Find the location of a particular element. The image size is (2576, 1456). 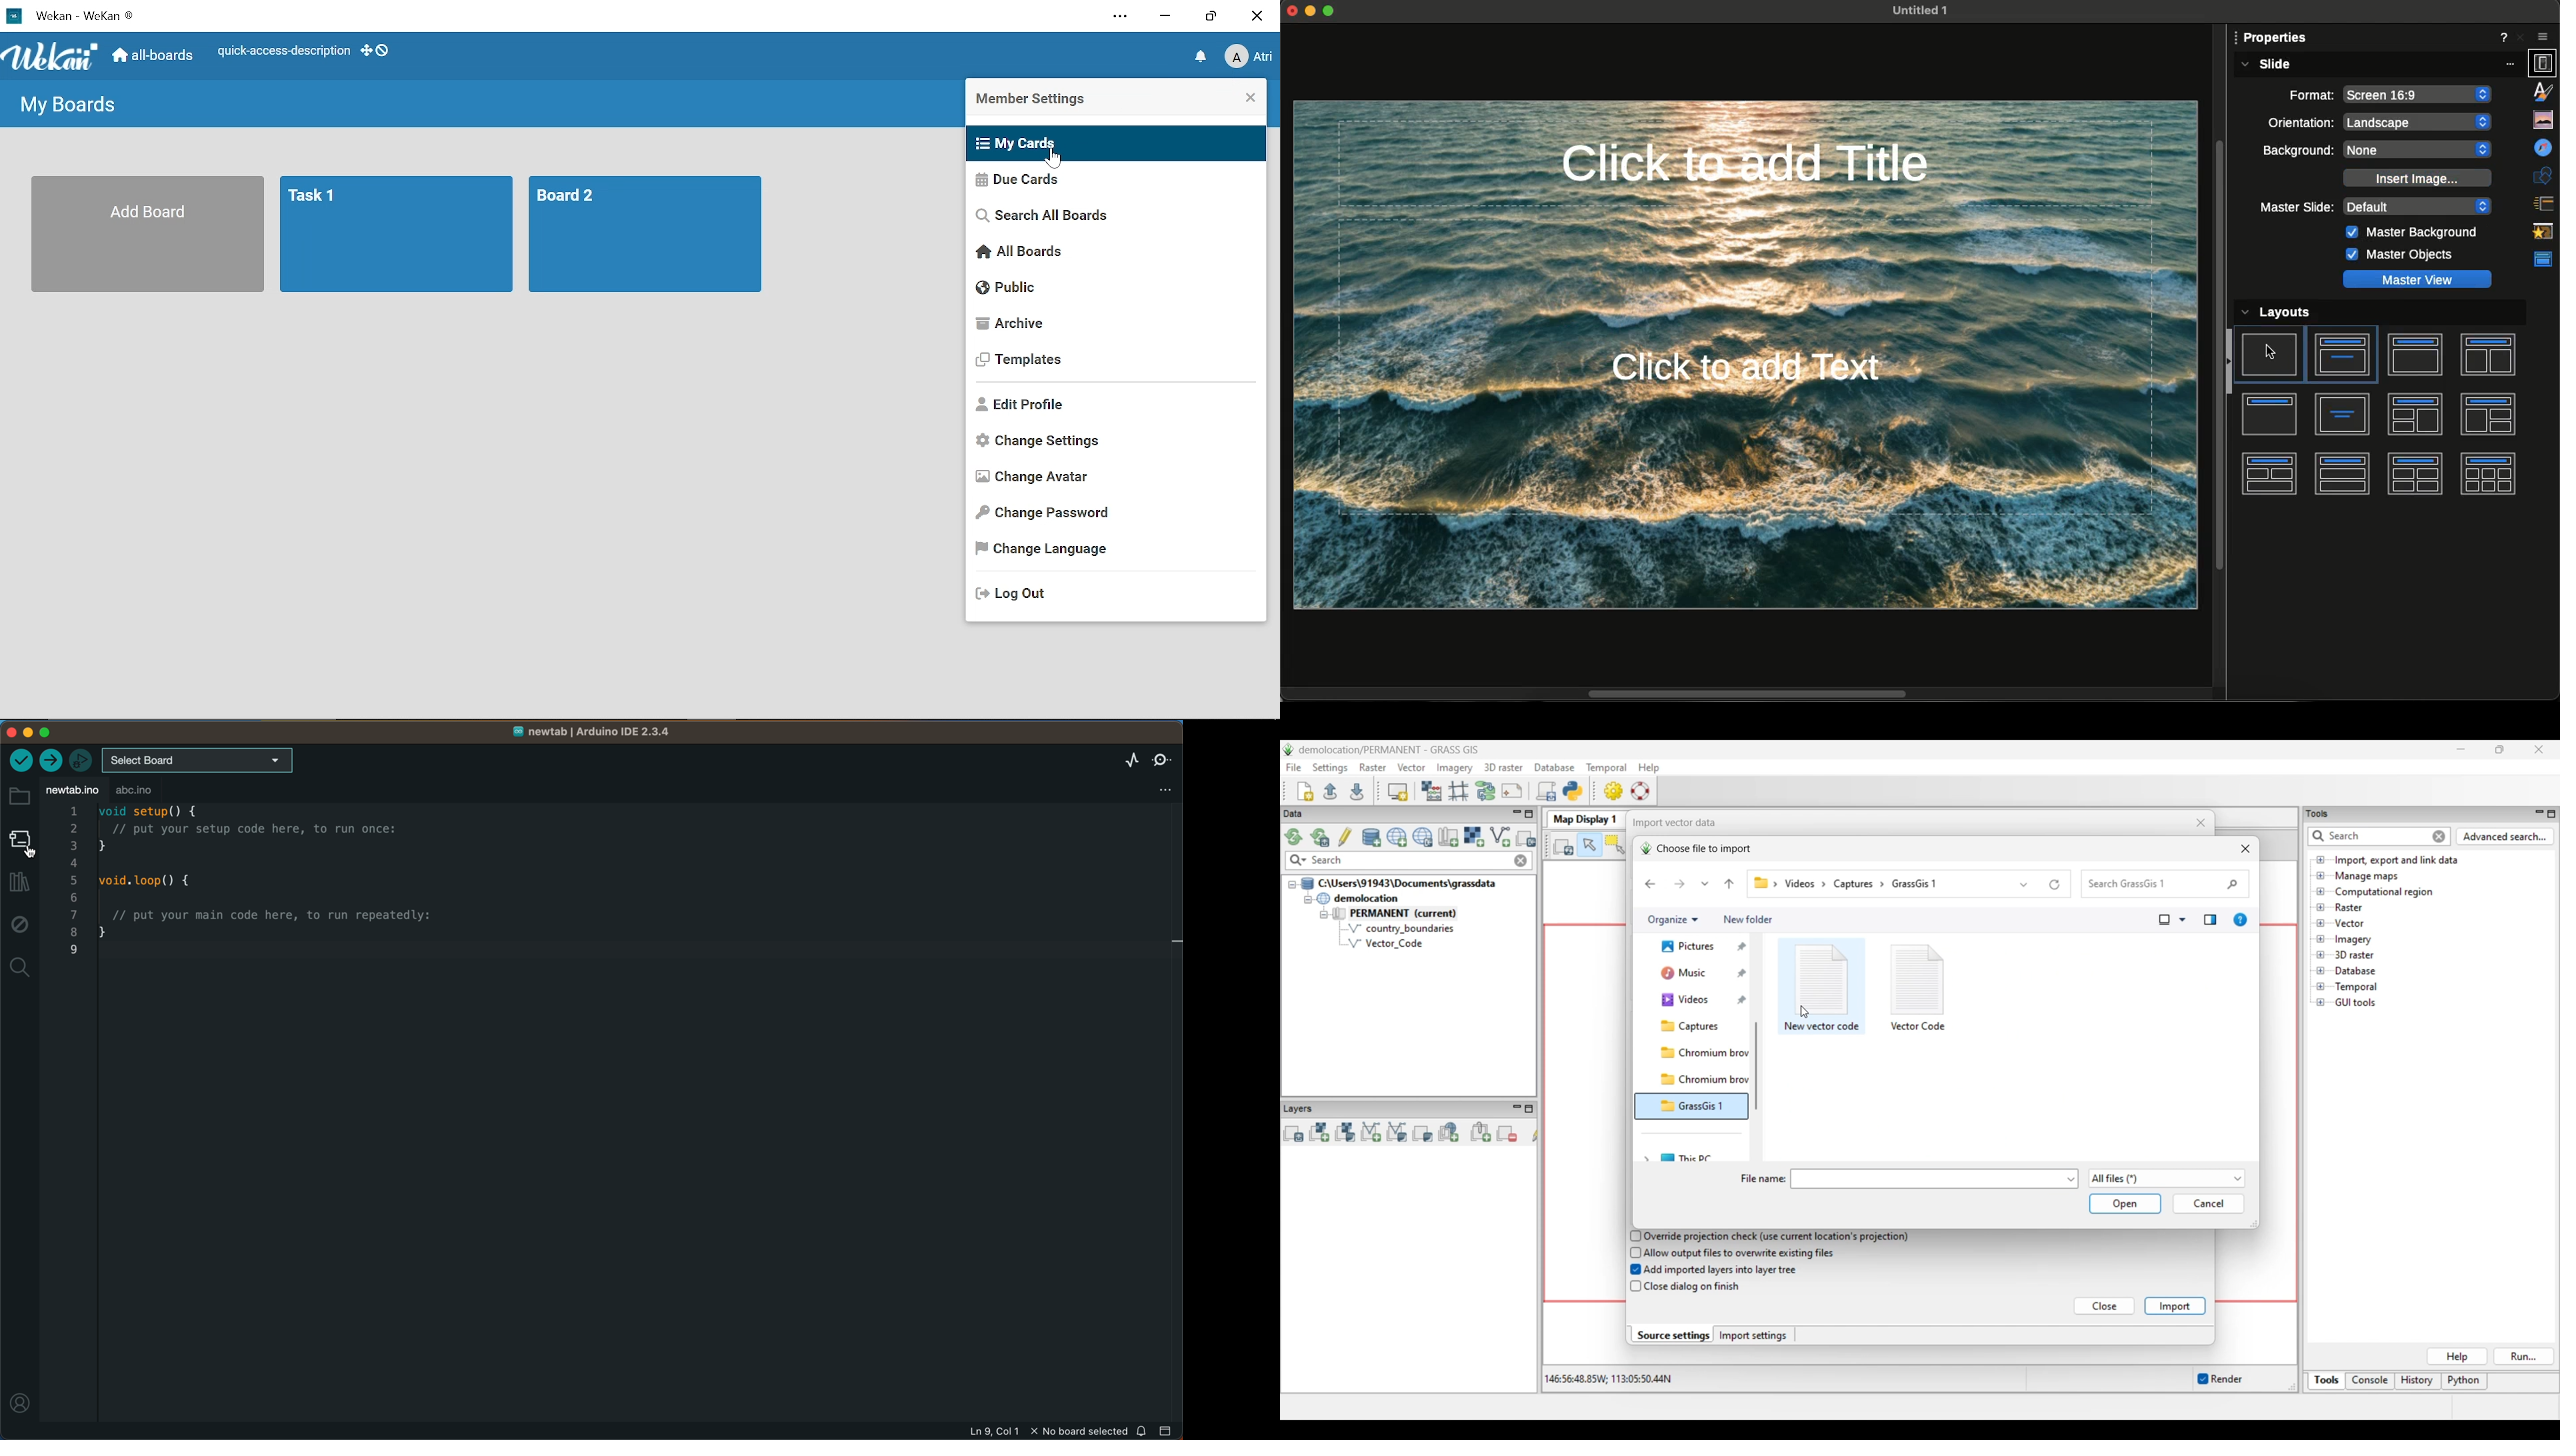

Restore down is located at coordinates (1210, 18).